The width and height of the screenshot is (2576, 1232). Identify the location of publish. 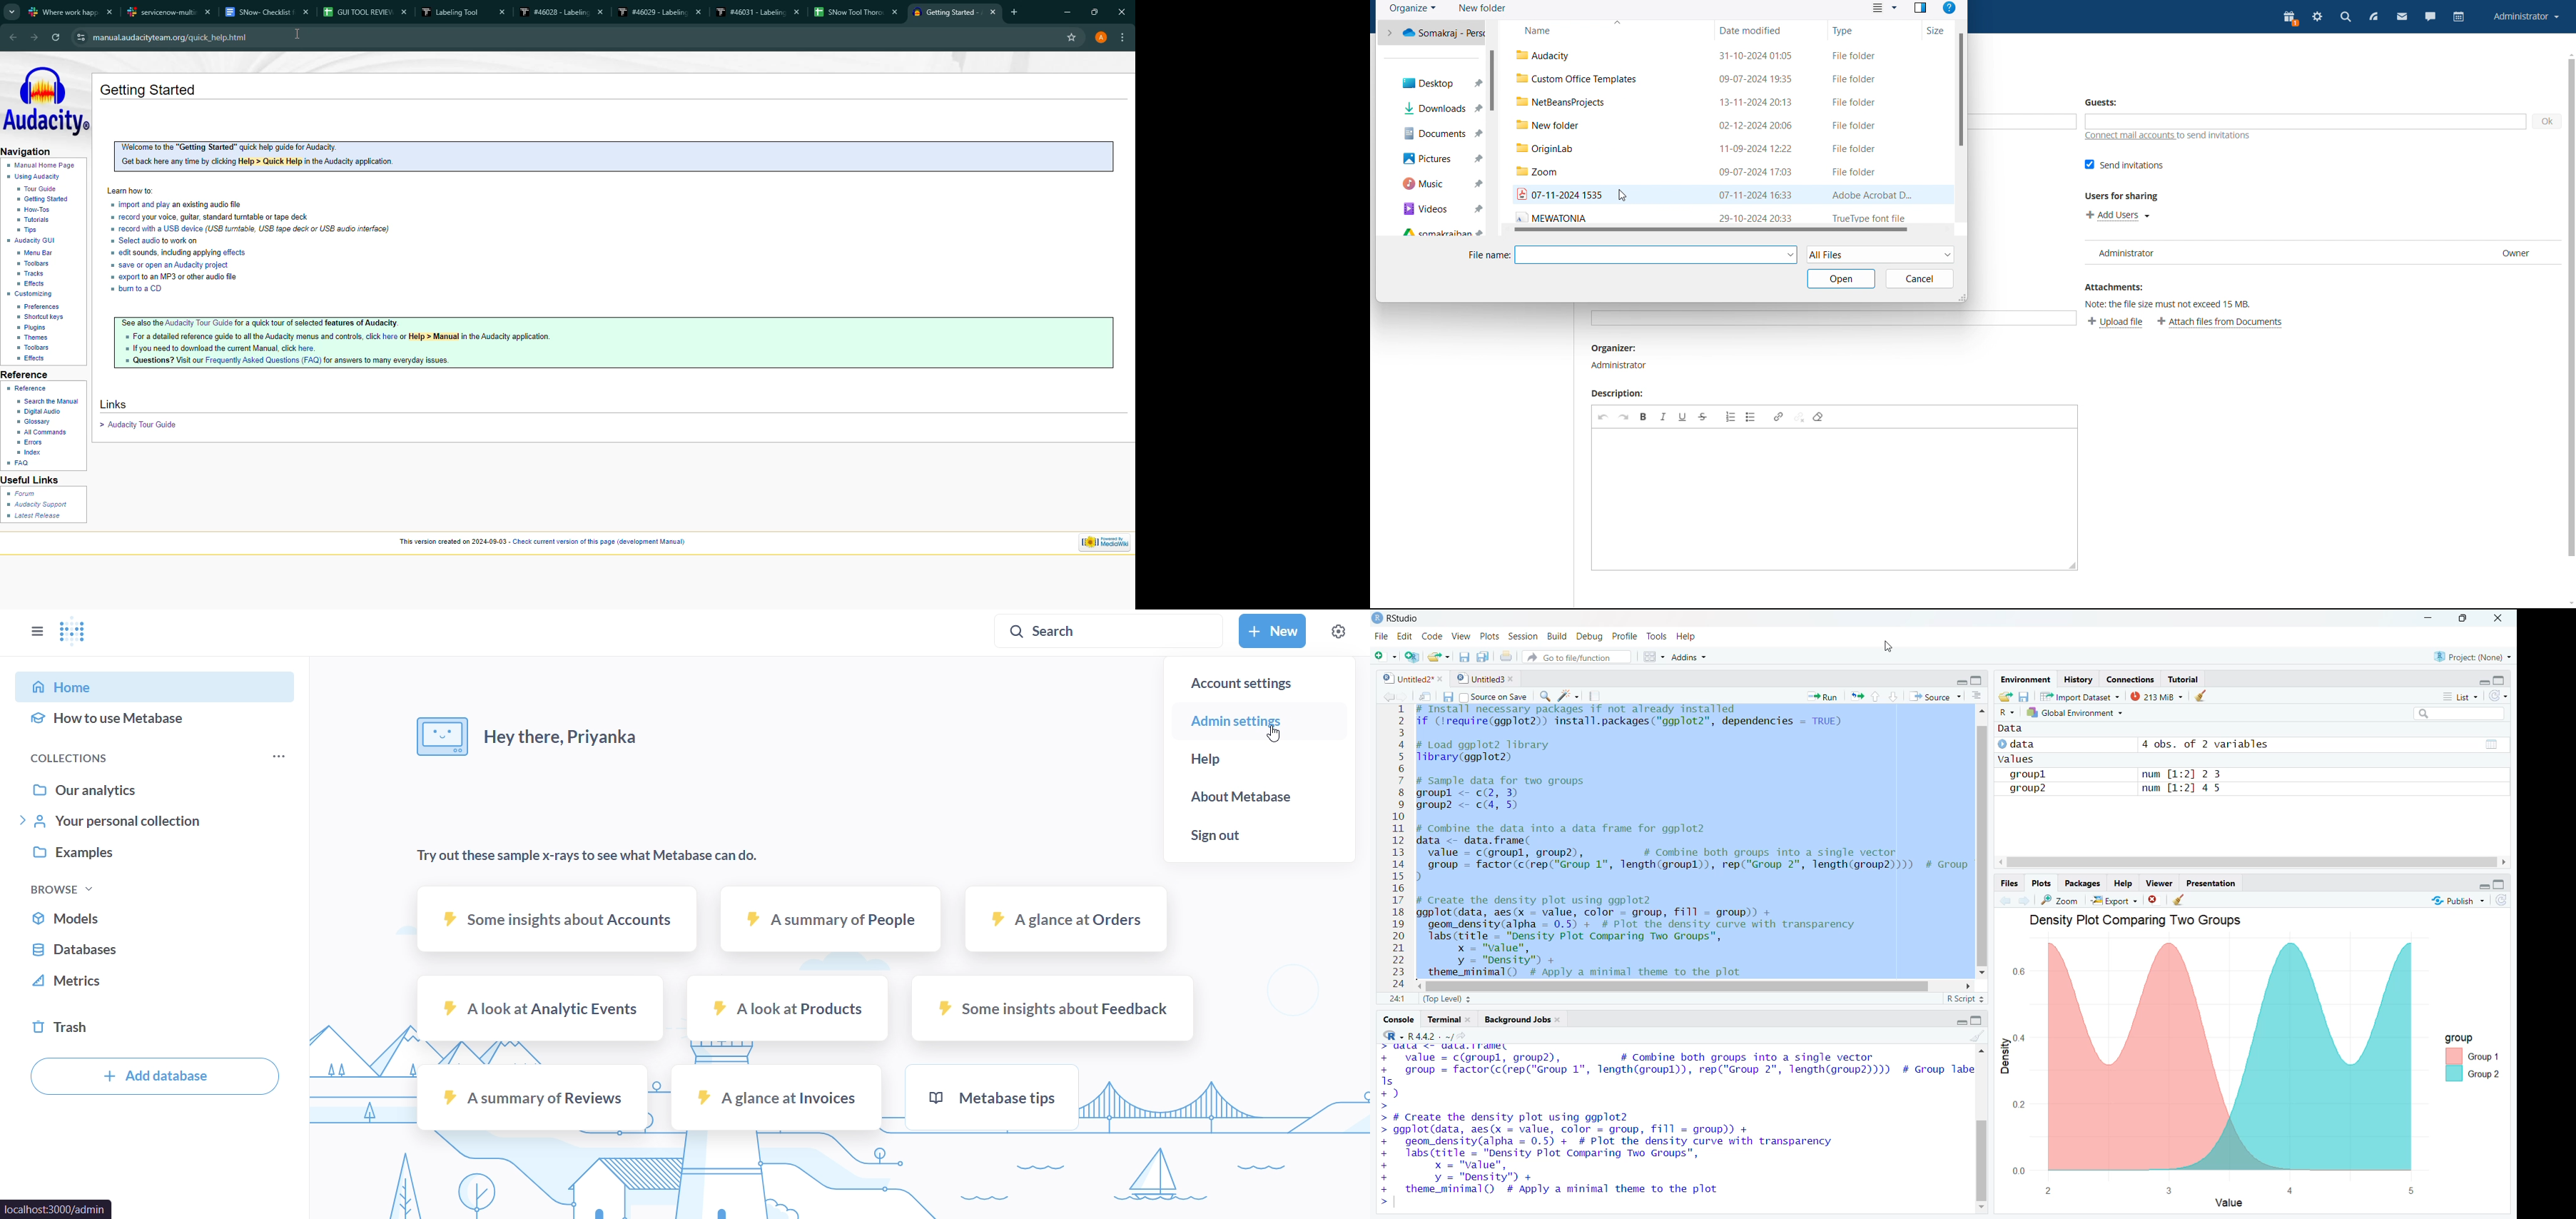
(2458, 903).